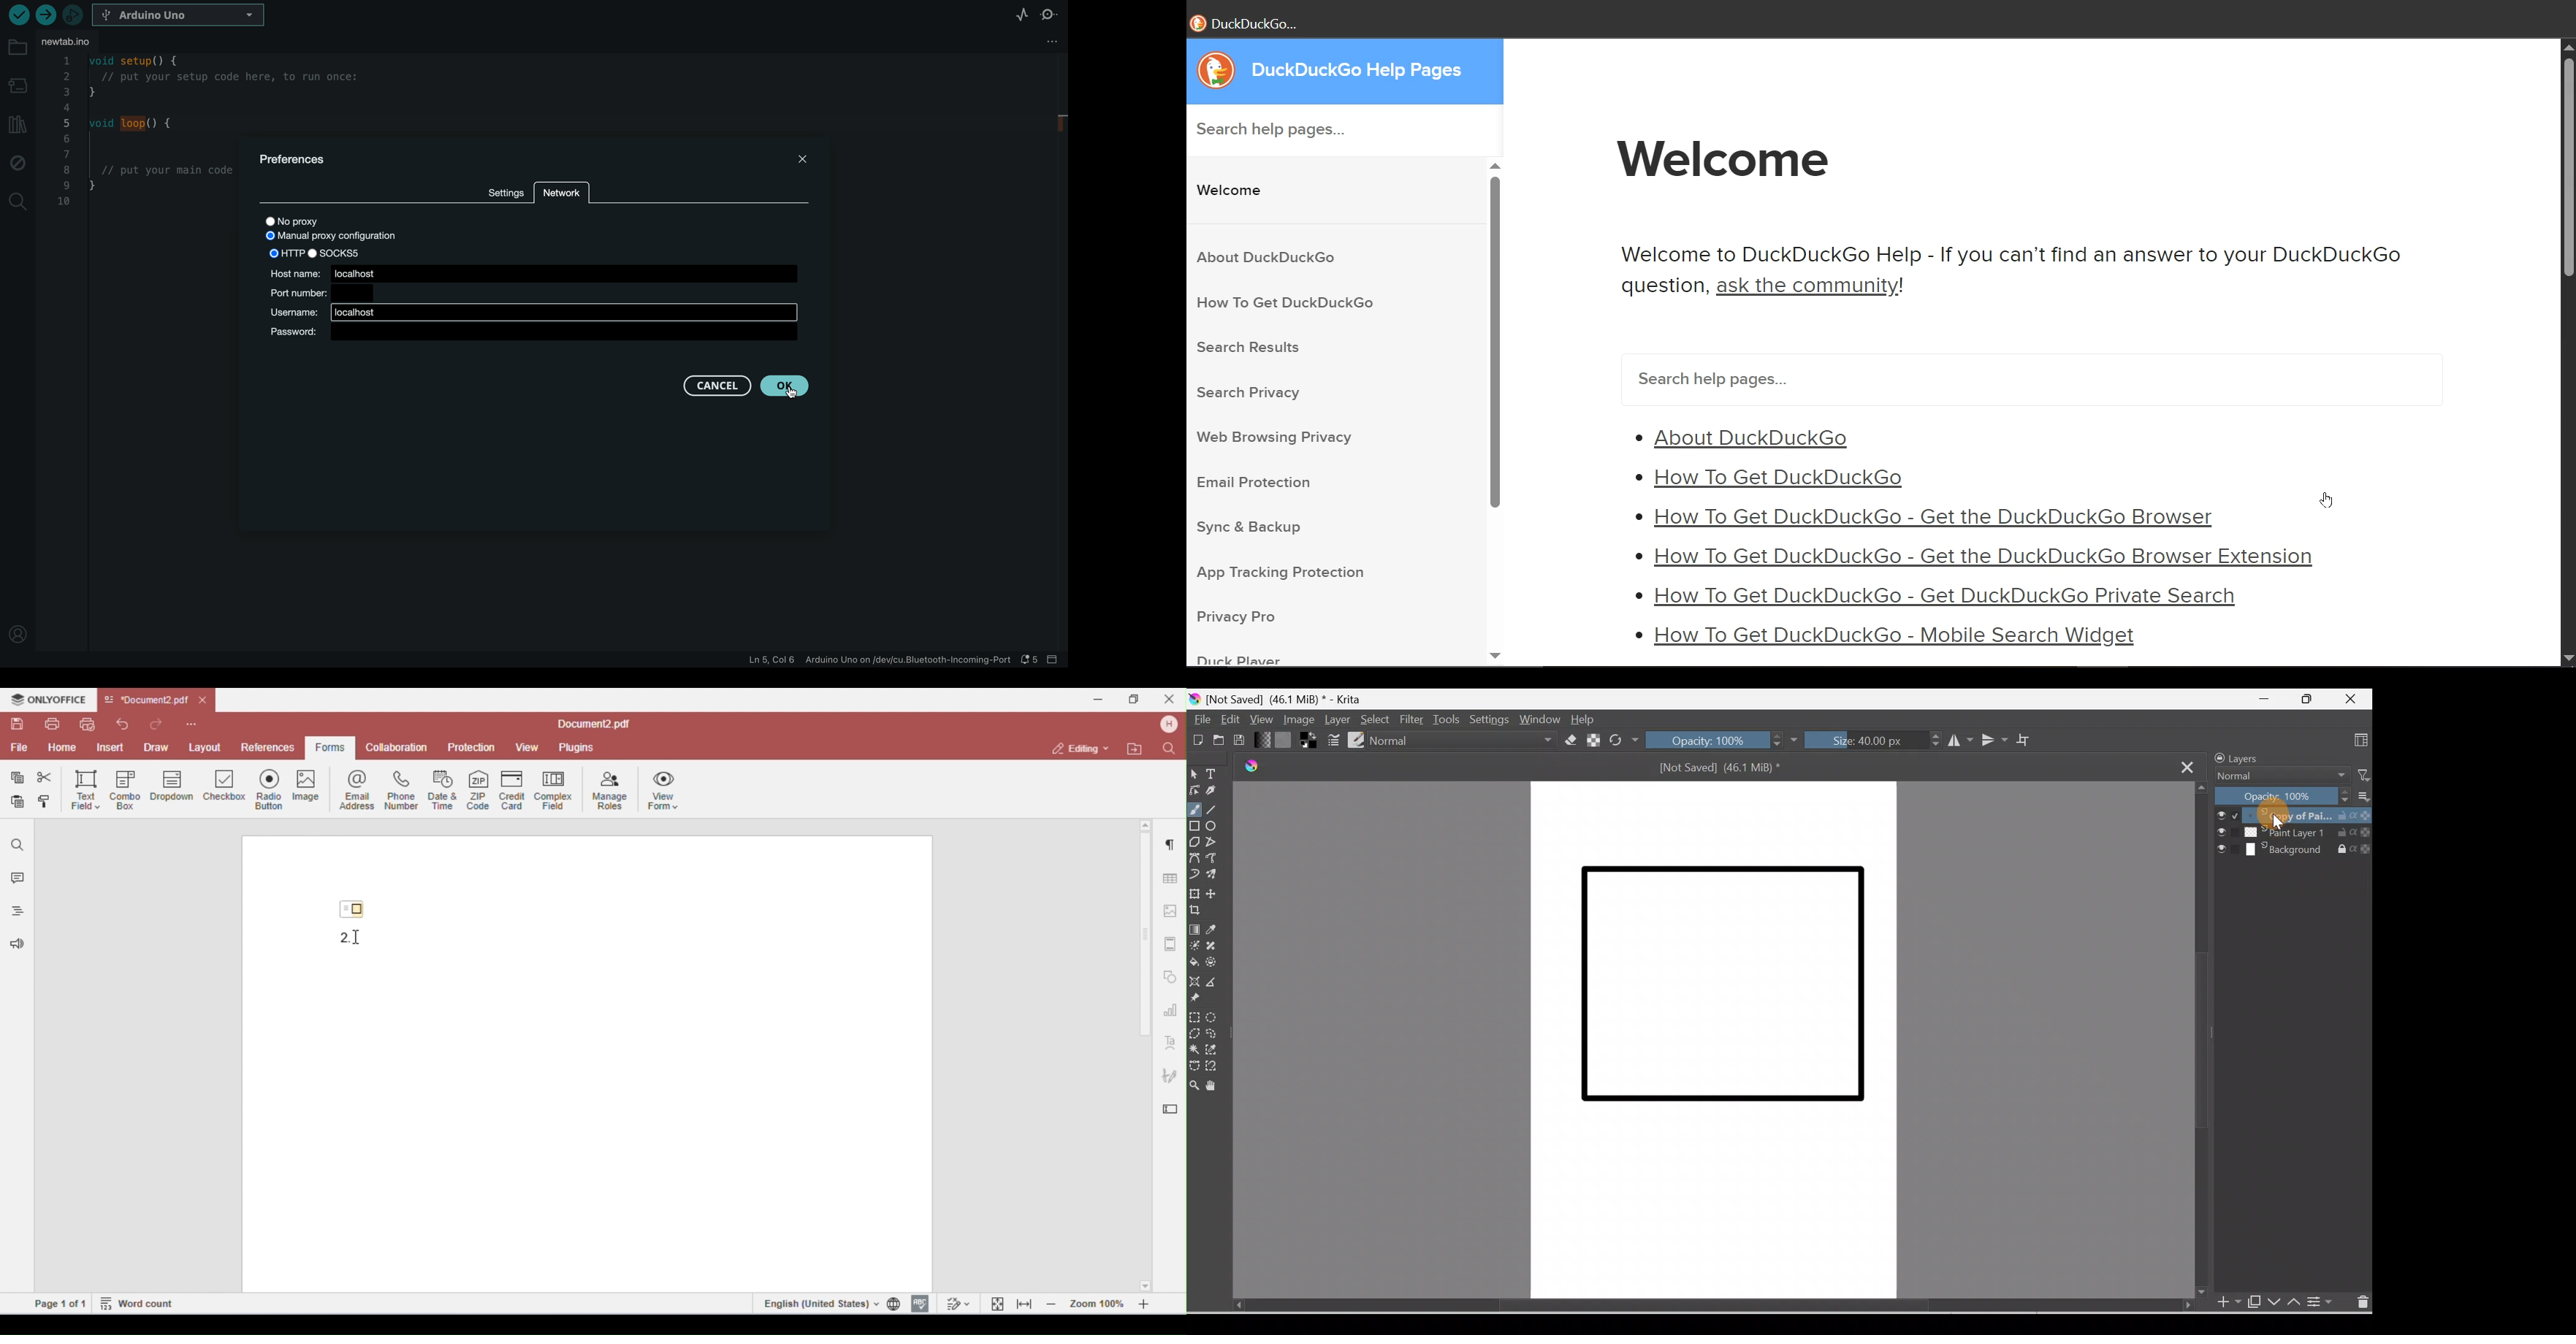 This screenshot has height=1344, width=2576. I want to click on Move layer/mask up, so click(2297, 1303).